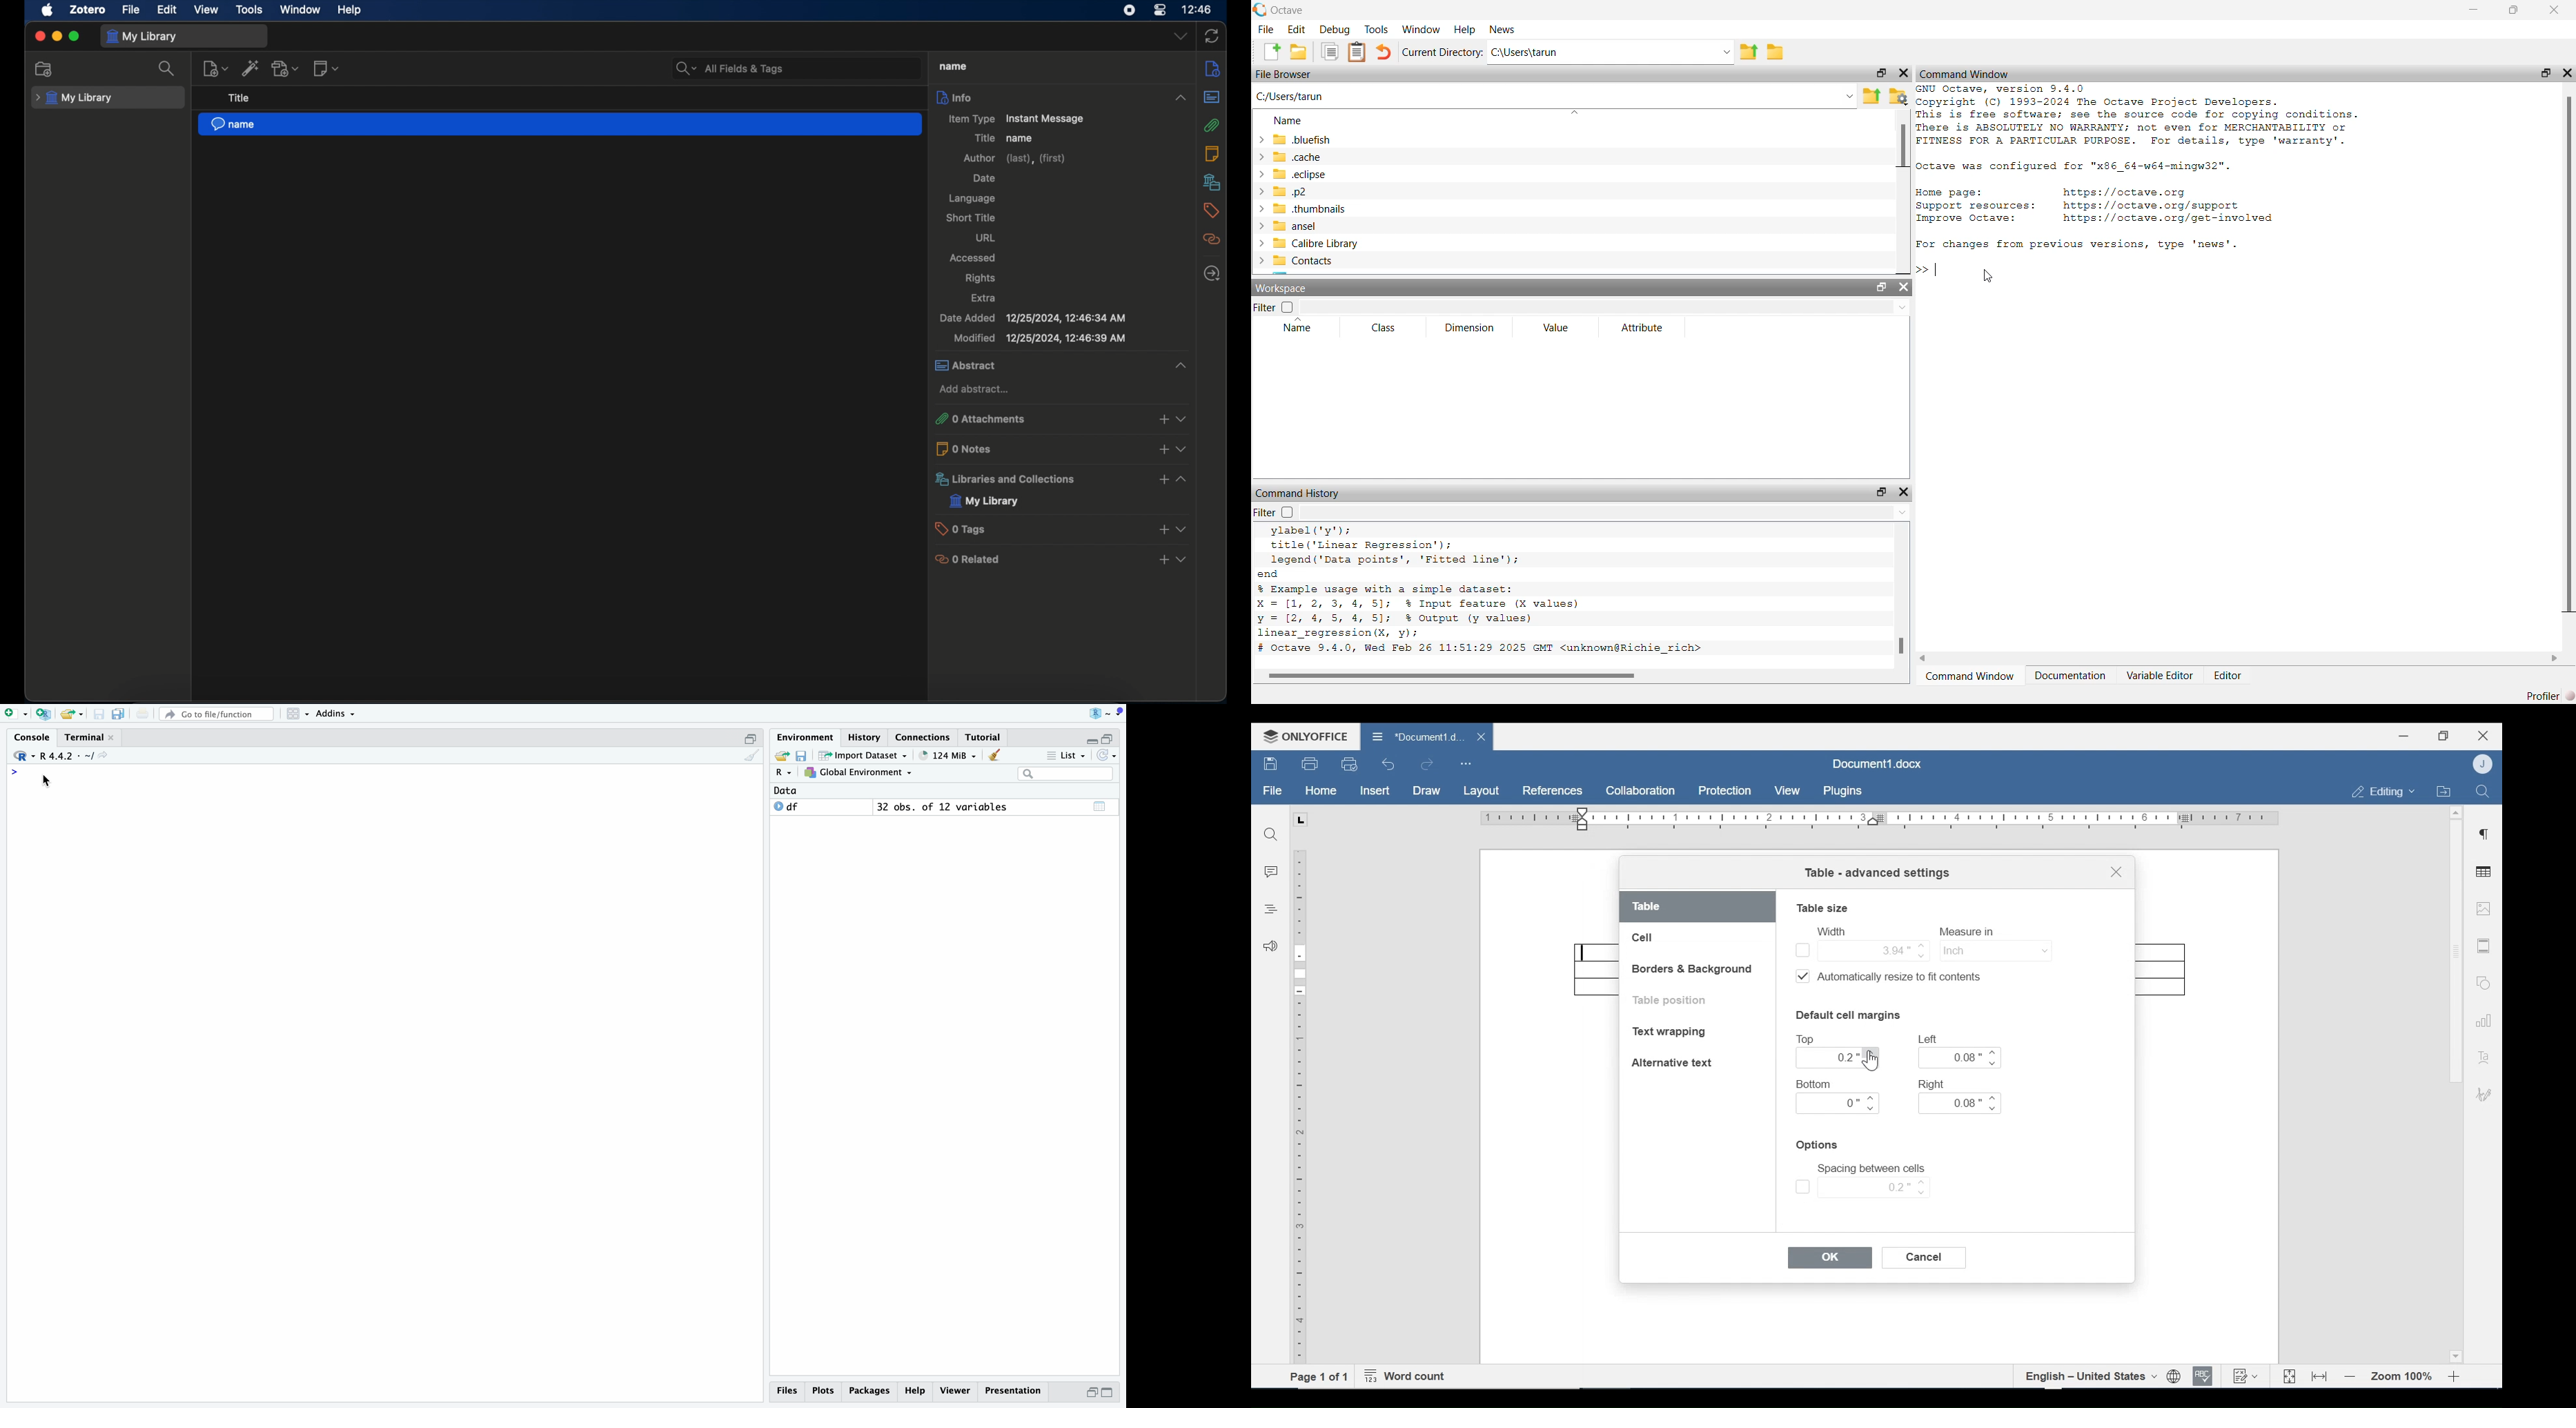 Image resolution: width=2576 pixels, height=1428 pixels. Describe the element at coordinates (1839, 1058) in the screenshot. I see `0.2` at that location.